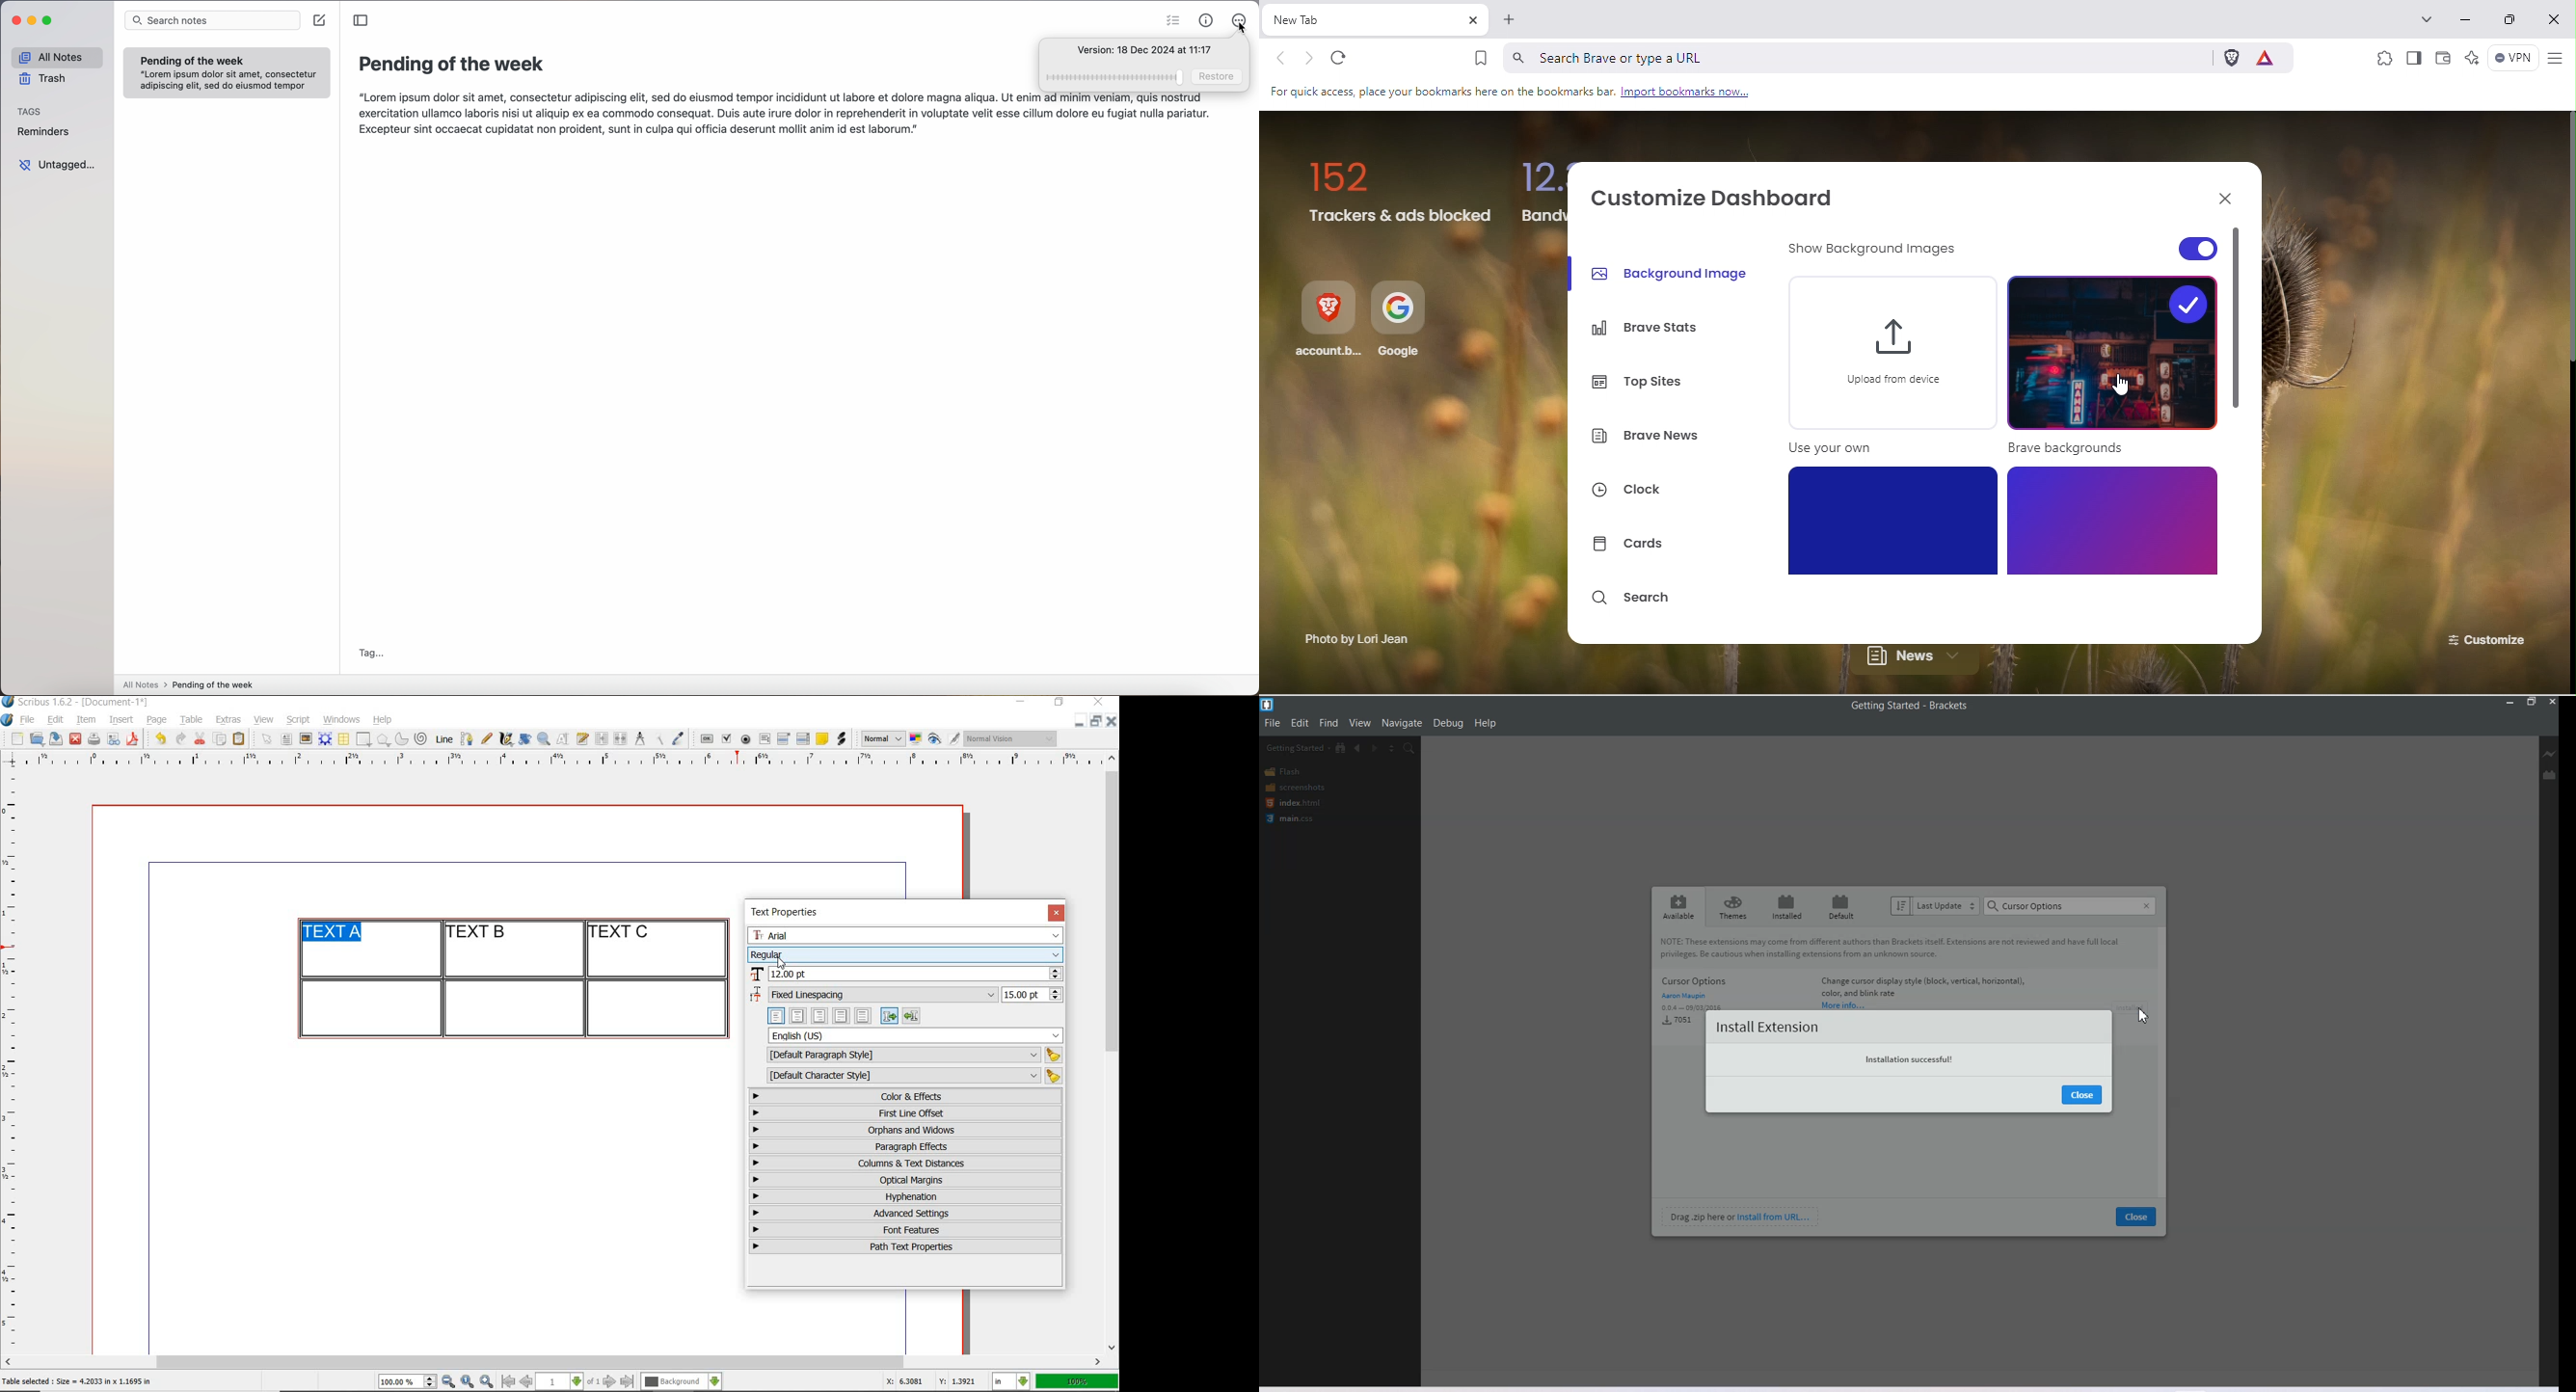 The width and height of the screenshot is (2576, 1400). I want to click on columns & text distances, so click(909, 1163).